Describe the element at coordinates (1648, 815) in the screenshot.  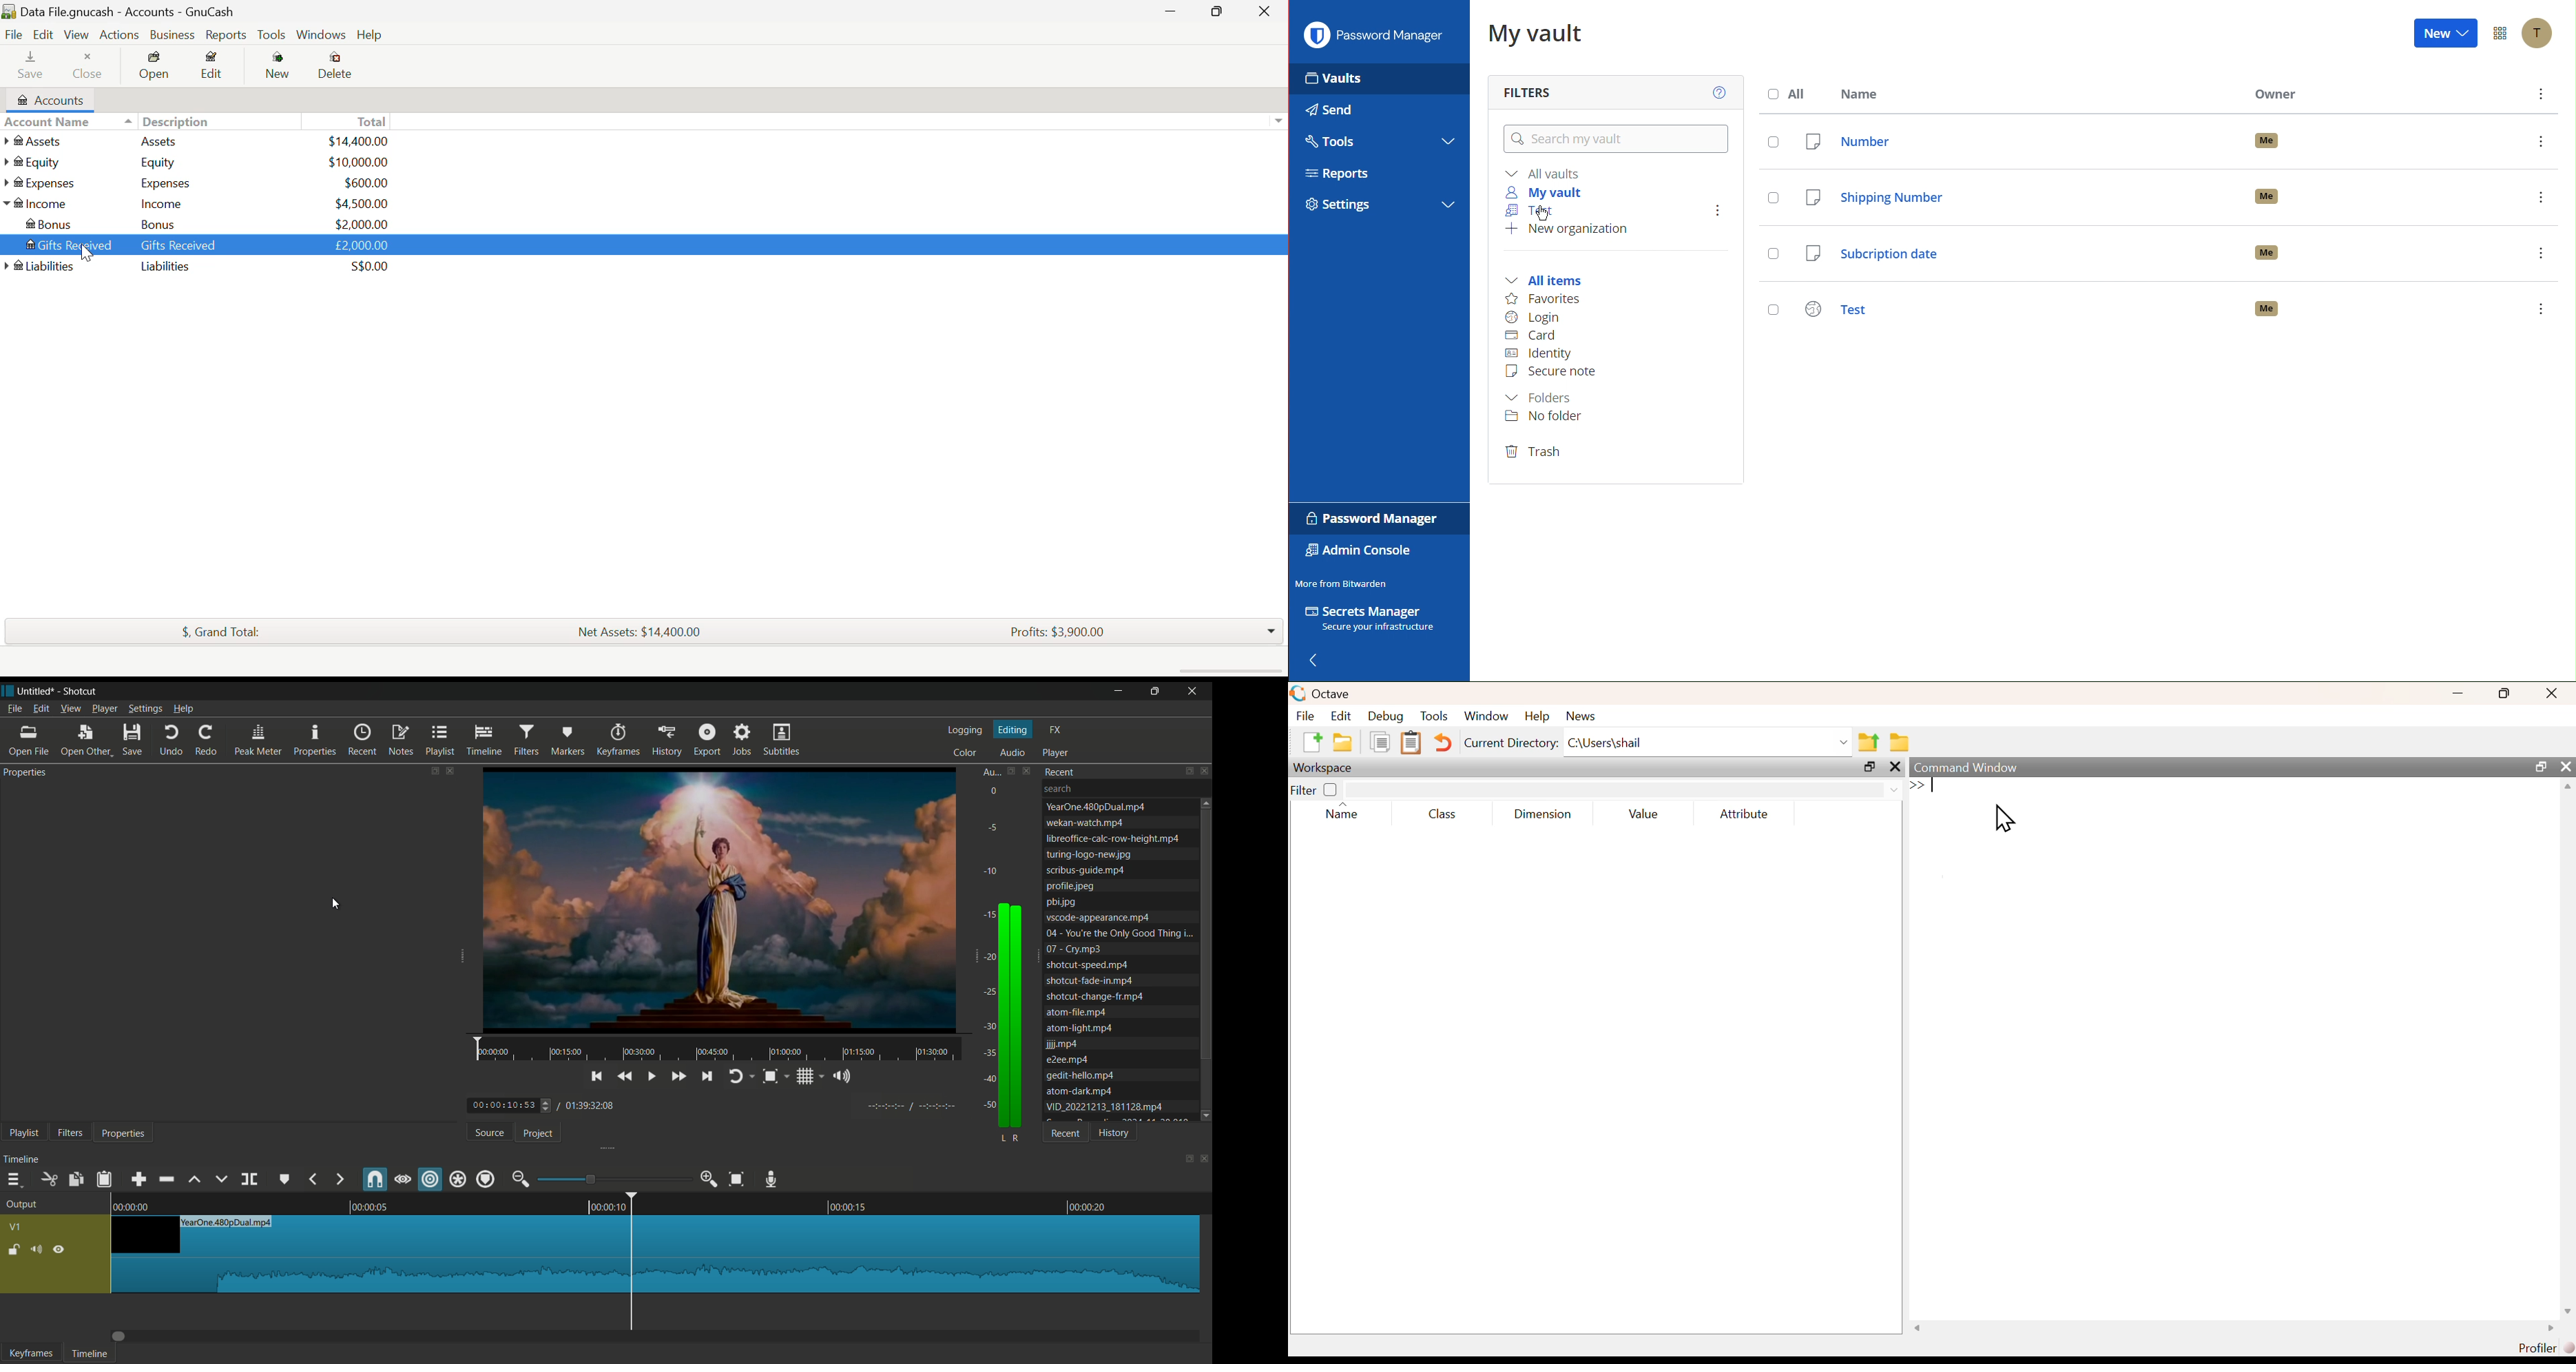
I see `Value` at that location.